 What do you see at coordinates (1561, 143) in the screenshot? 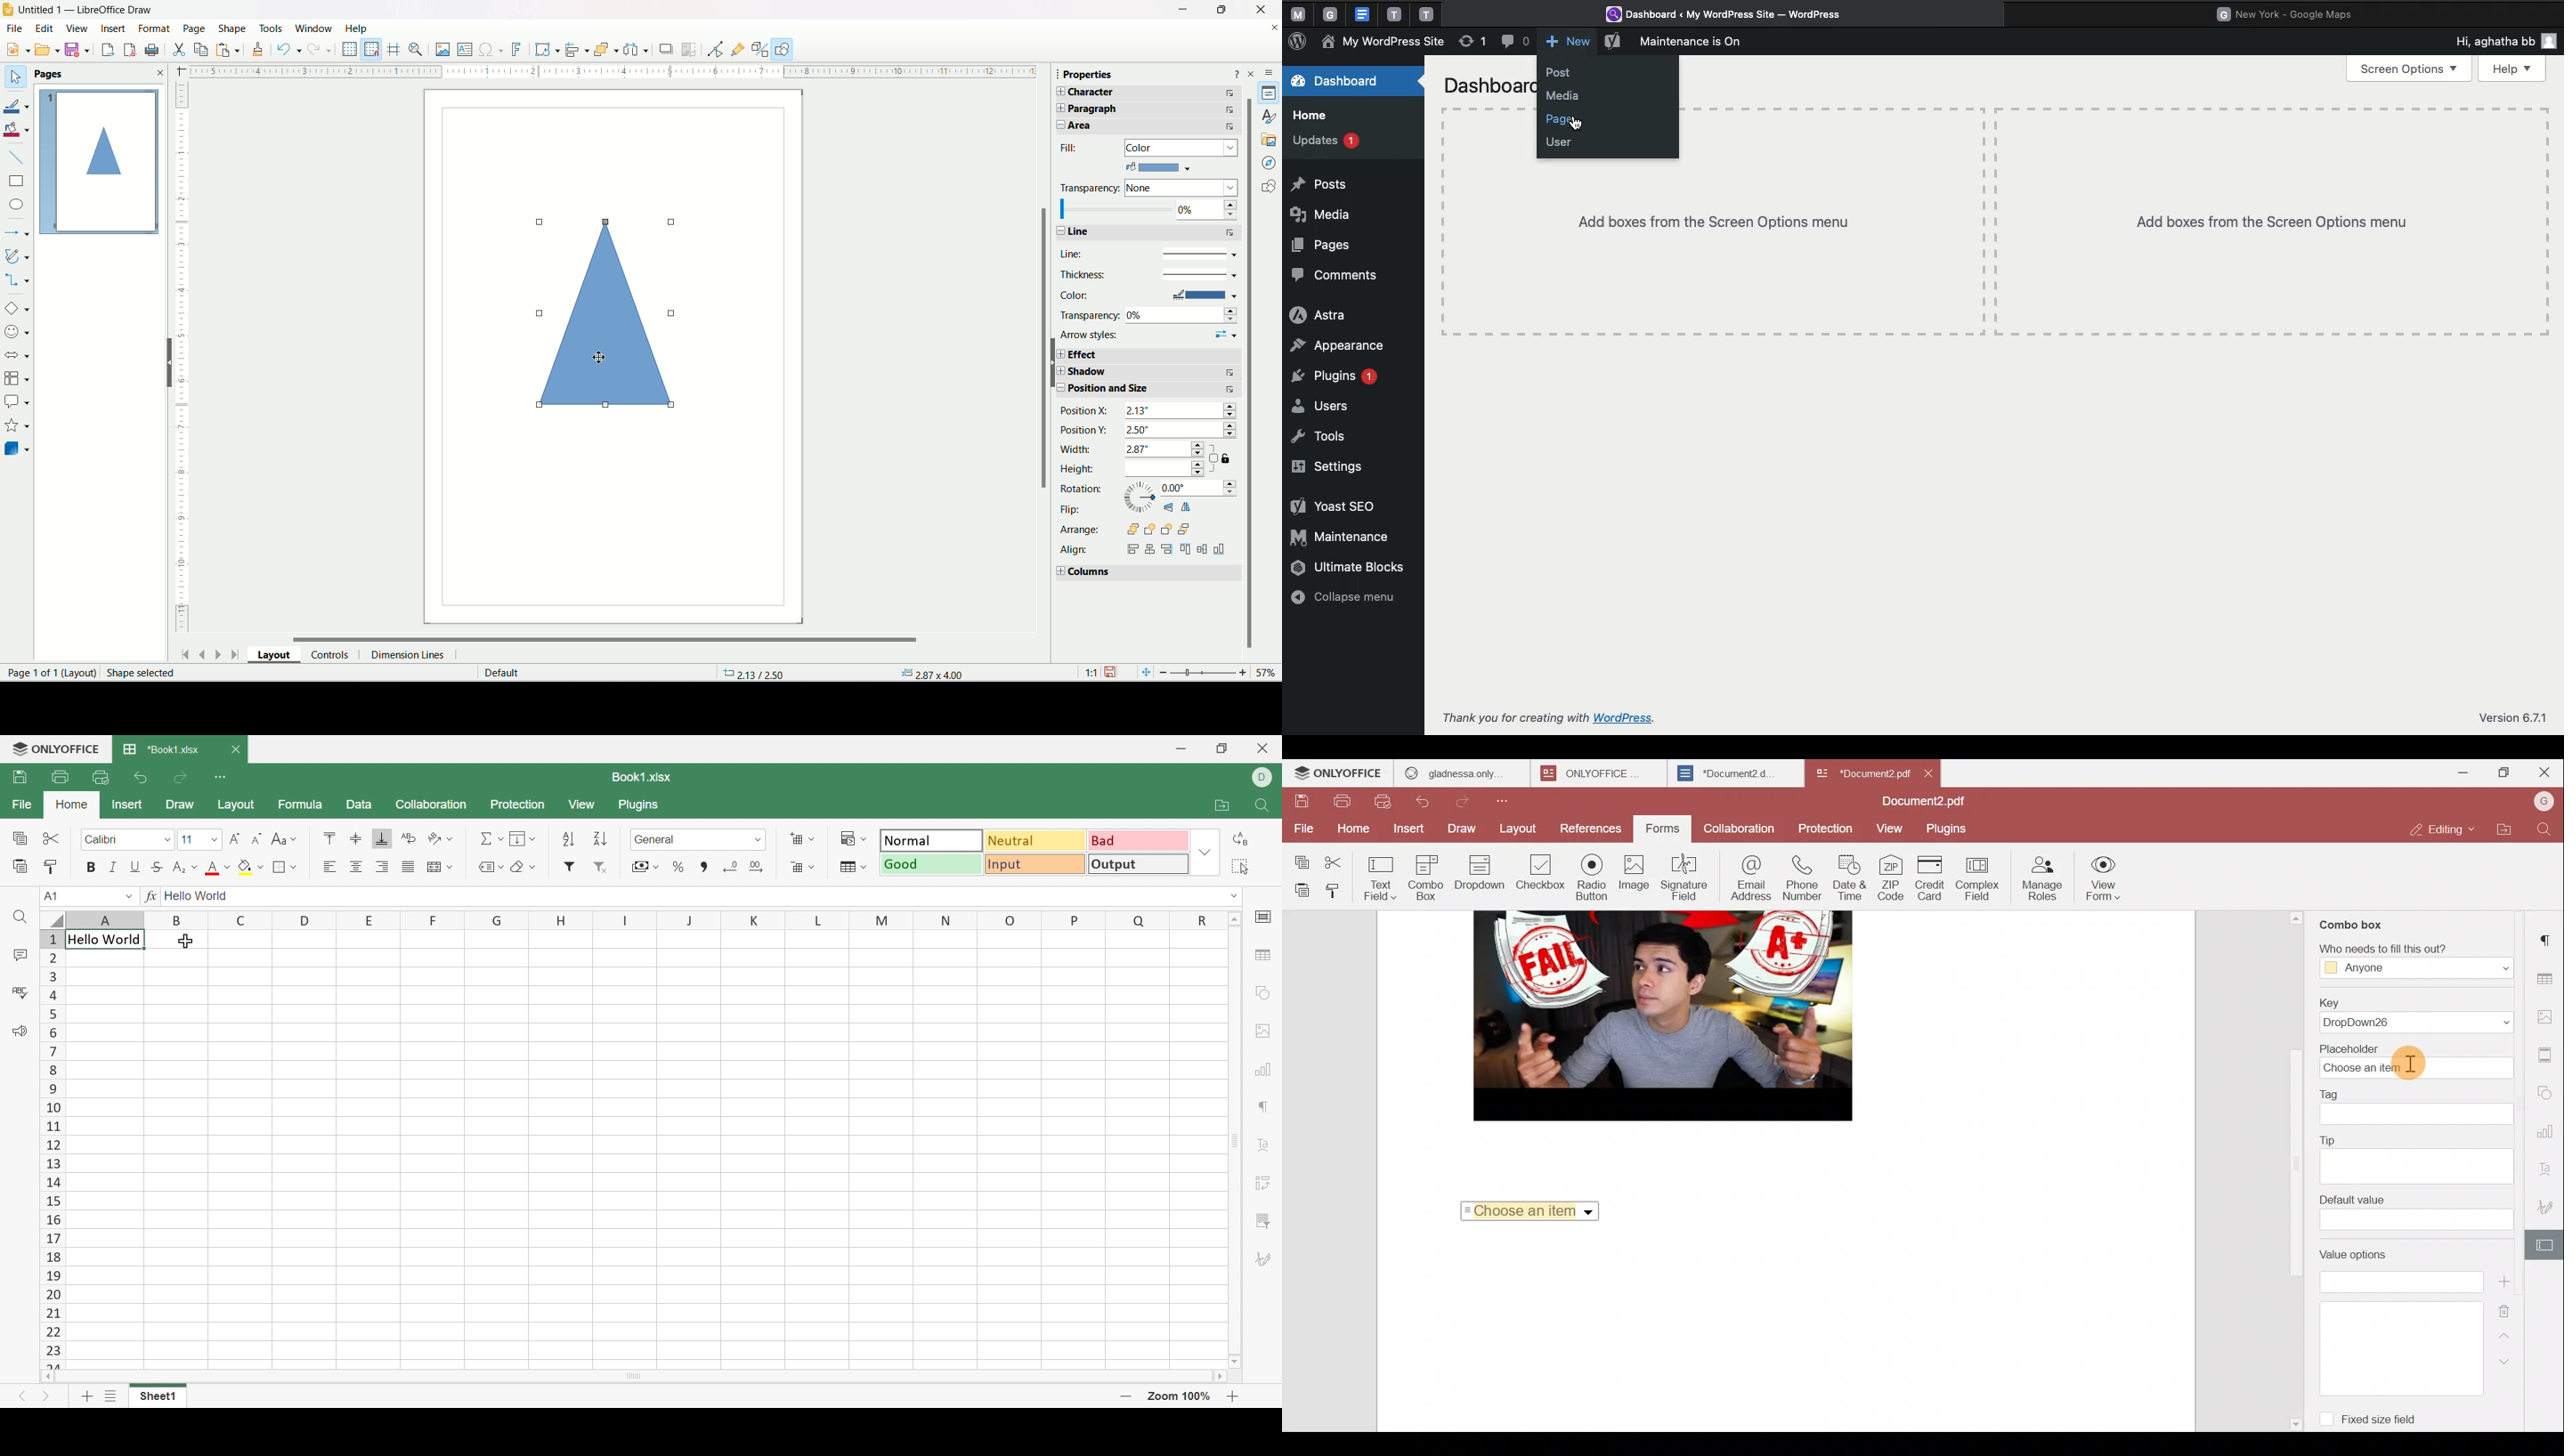
I see `User` at bounding box center [1561, 143].